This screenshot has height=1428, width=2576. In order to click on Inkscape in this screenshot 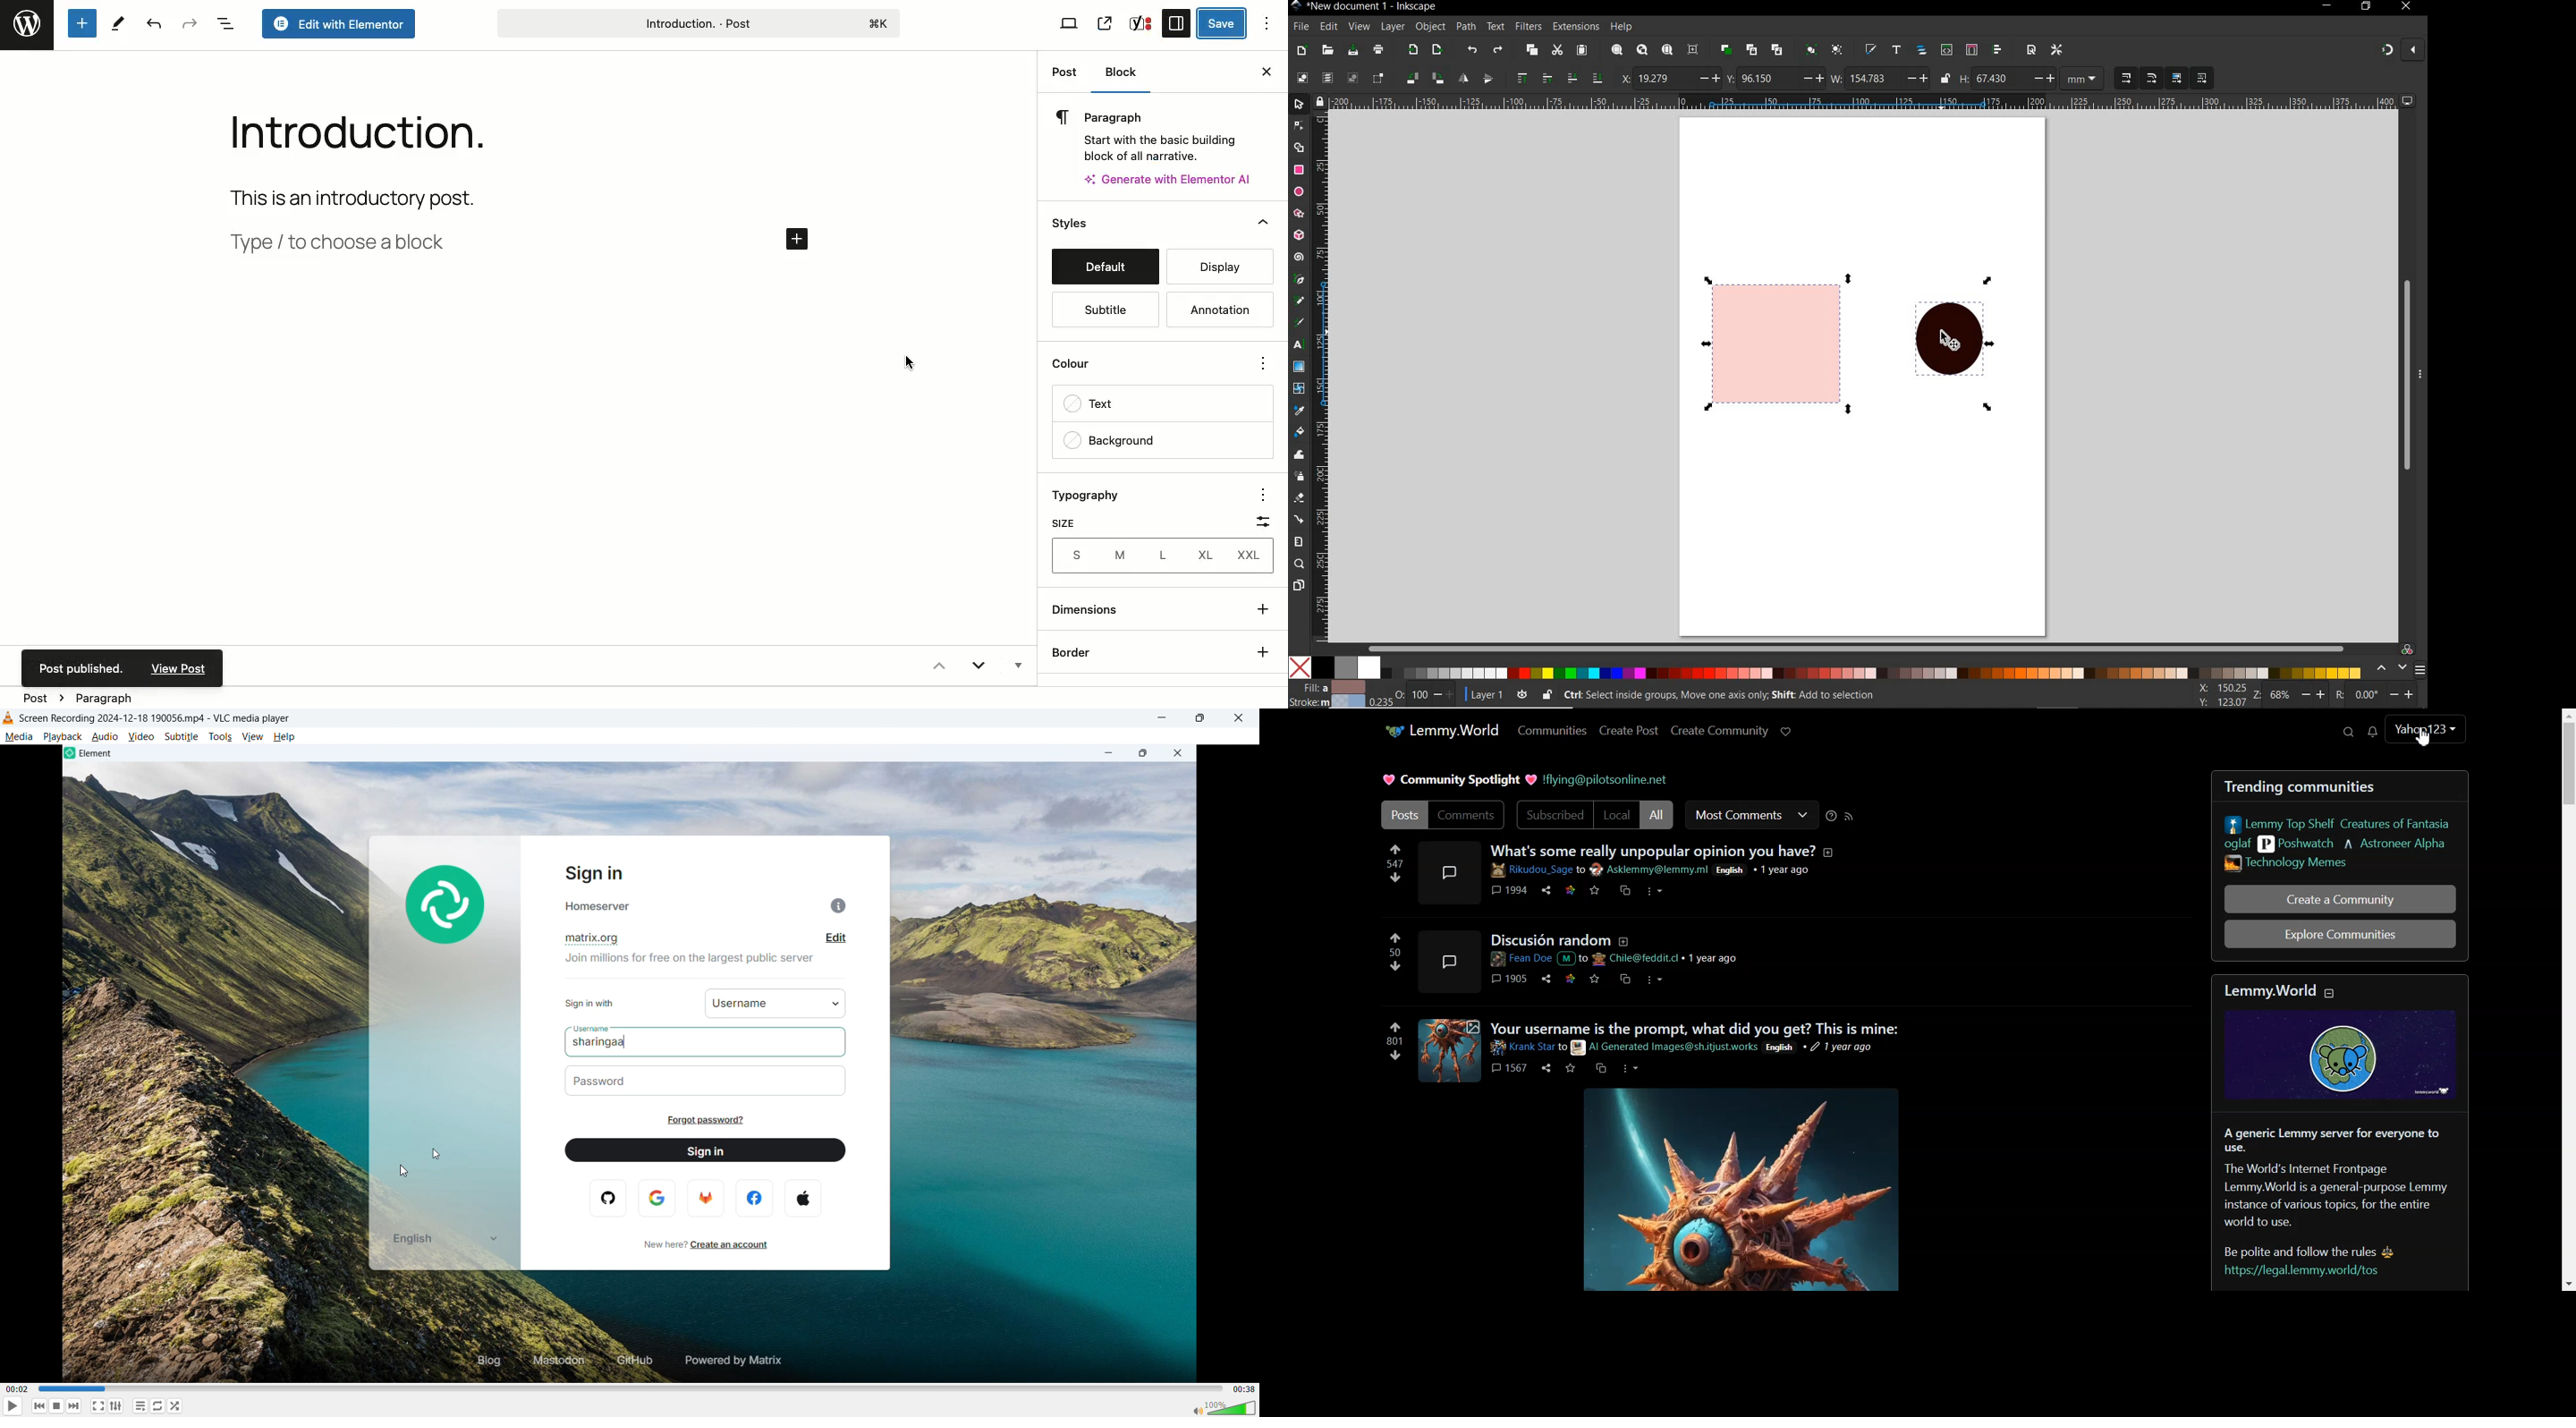, I will do `click(1297, 7)`.